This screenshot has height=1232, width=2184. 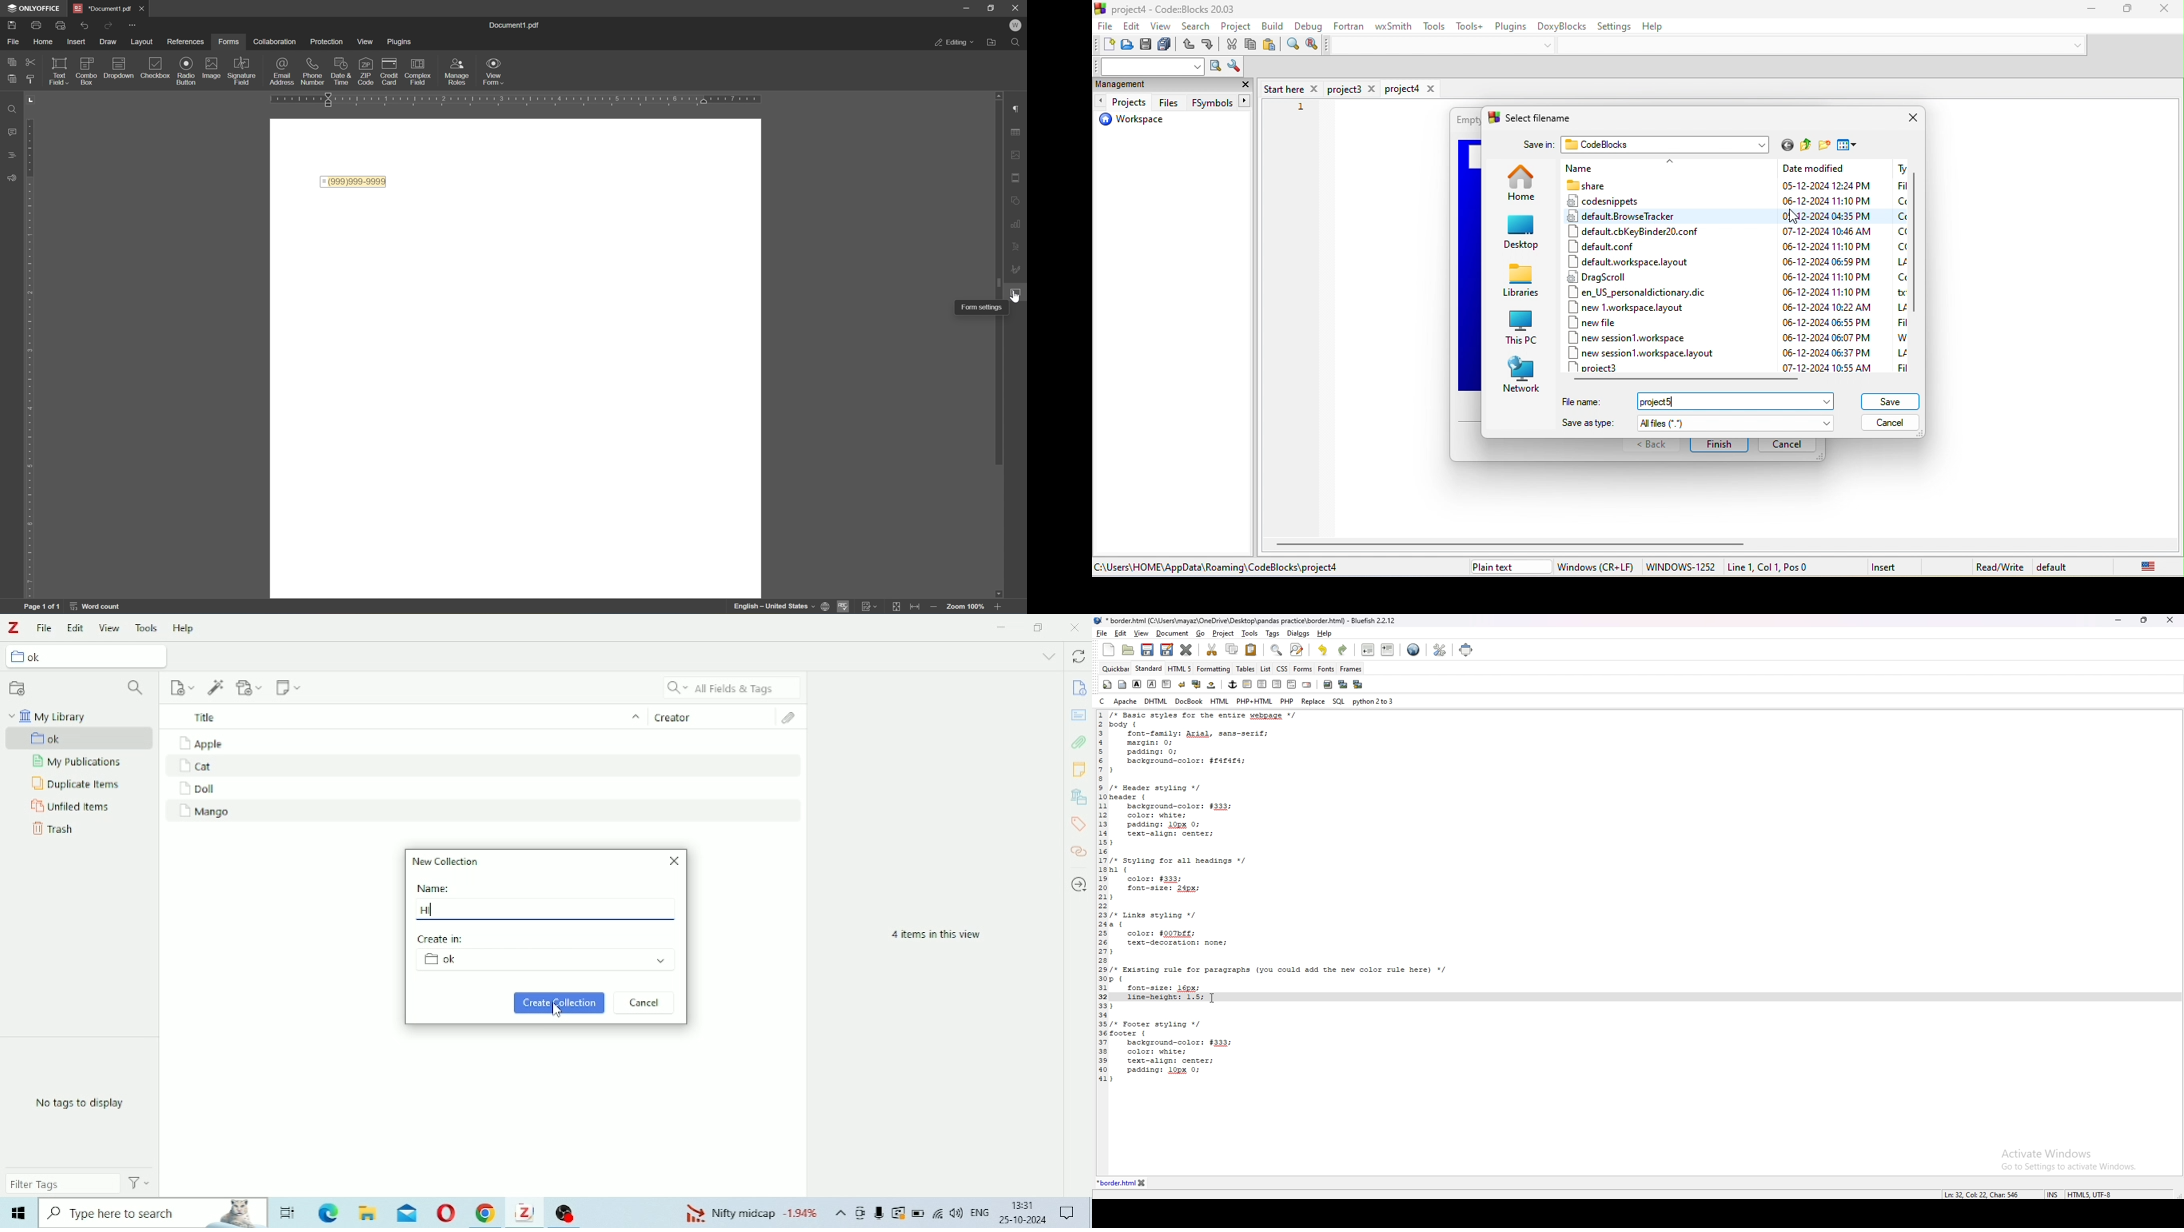 I want to click on fit to width, so click(x=915, y=606).